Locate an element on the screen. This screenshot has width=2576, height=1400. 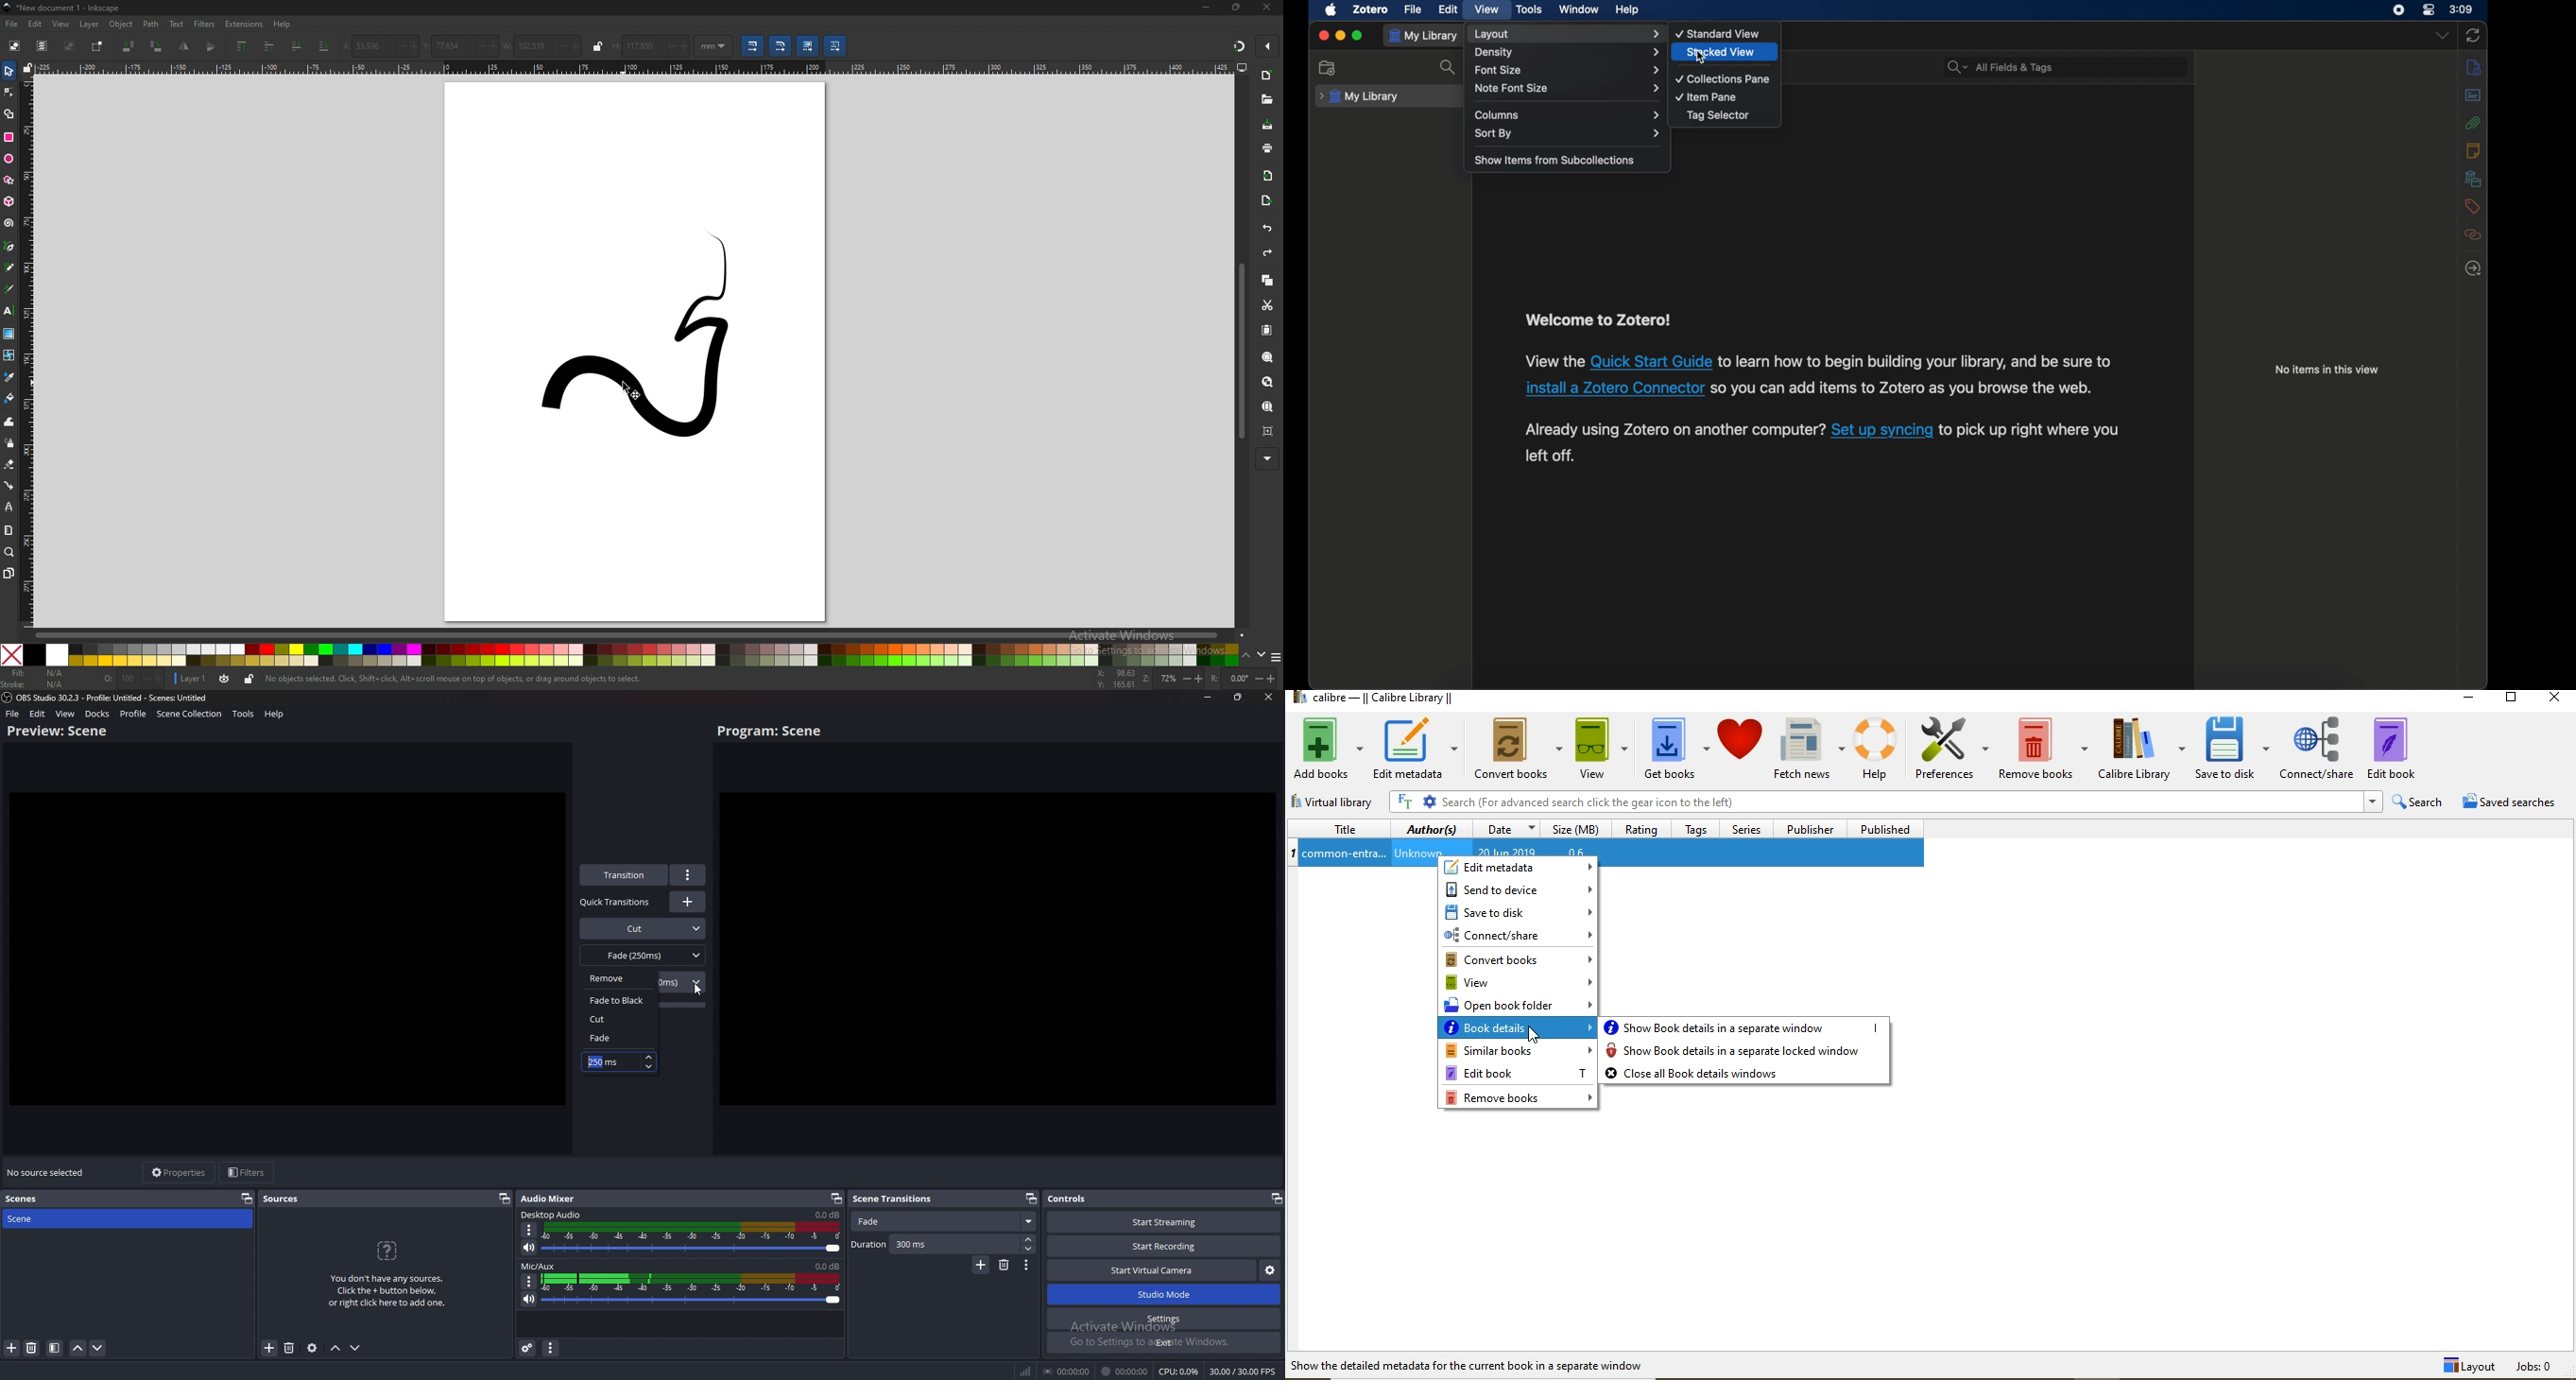
docks is located at coordinates (97, 713).